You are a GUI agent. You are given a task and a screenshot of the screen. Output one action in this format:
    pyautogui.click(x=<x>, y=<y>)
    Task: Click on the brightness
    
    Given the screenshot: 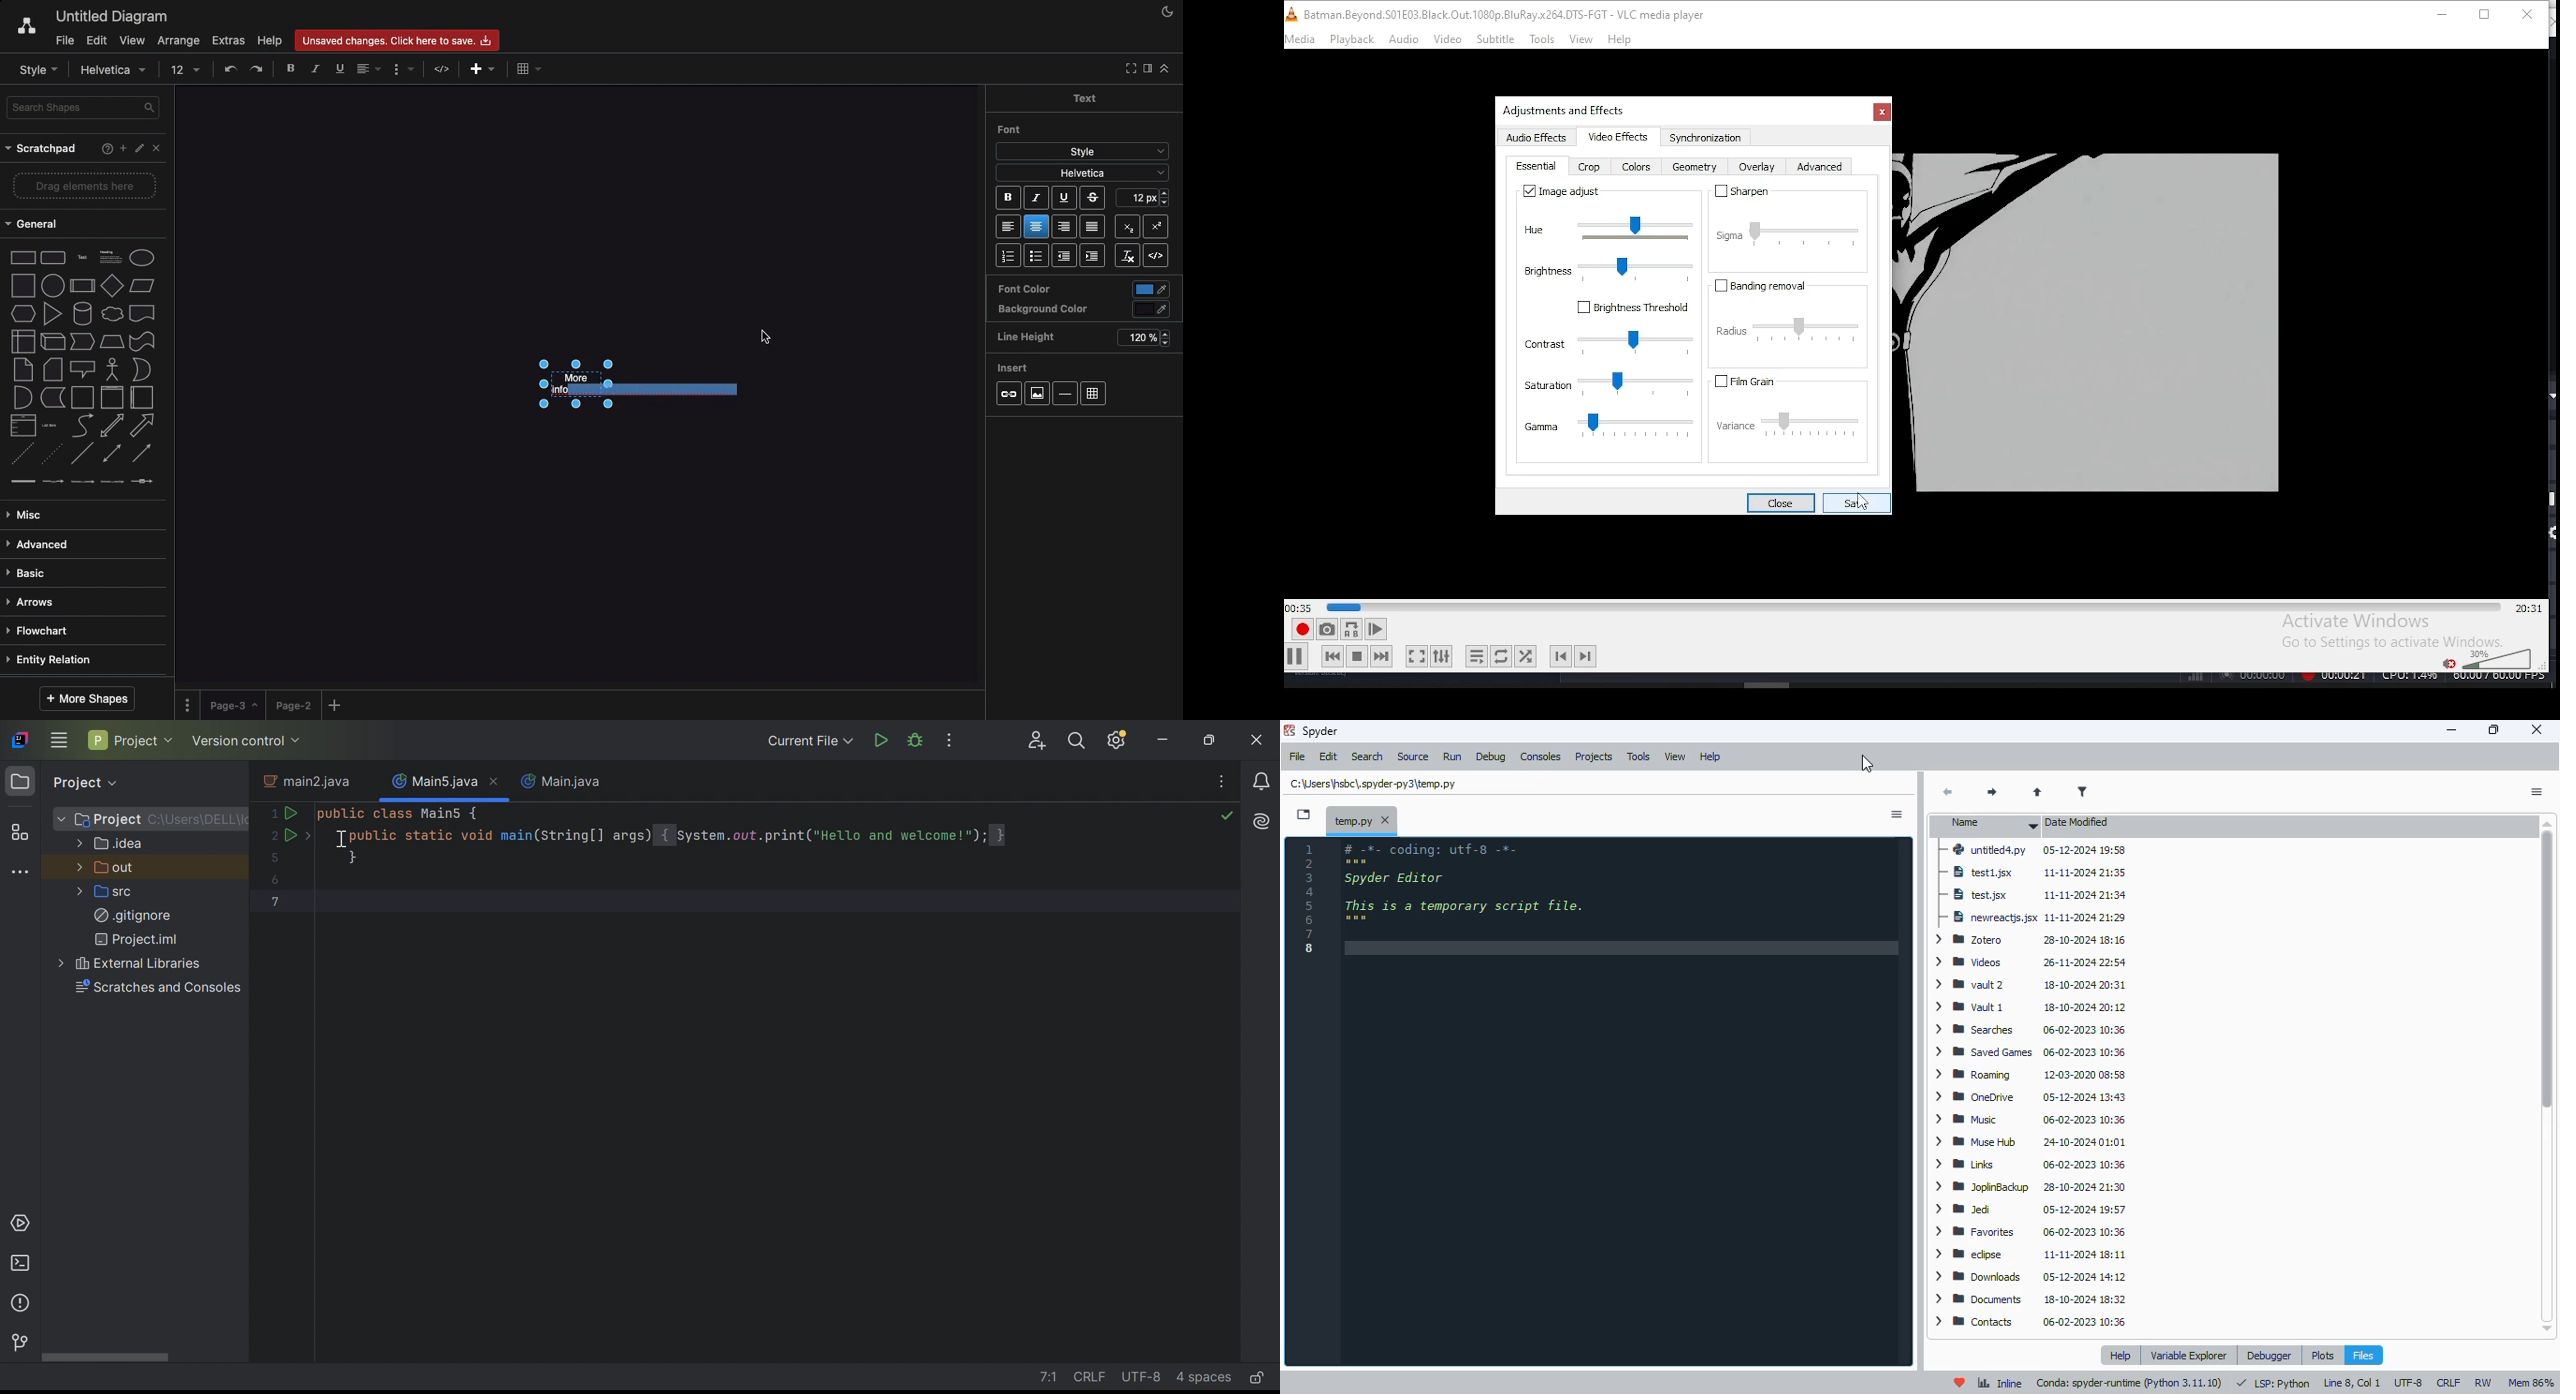 What is the action you would take?
    pyautogui.click(x=1608, y=267)
    